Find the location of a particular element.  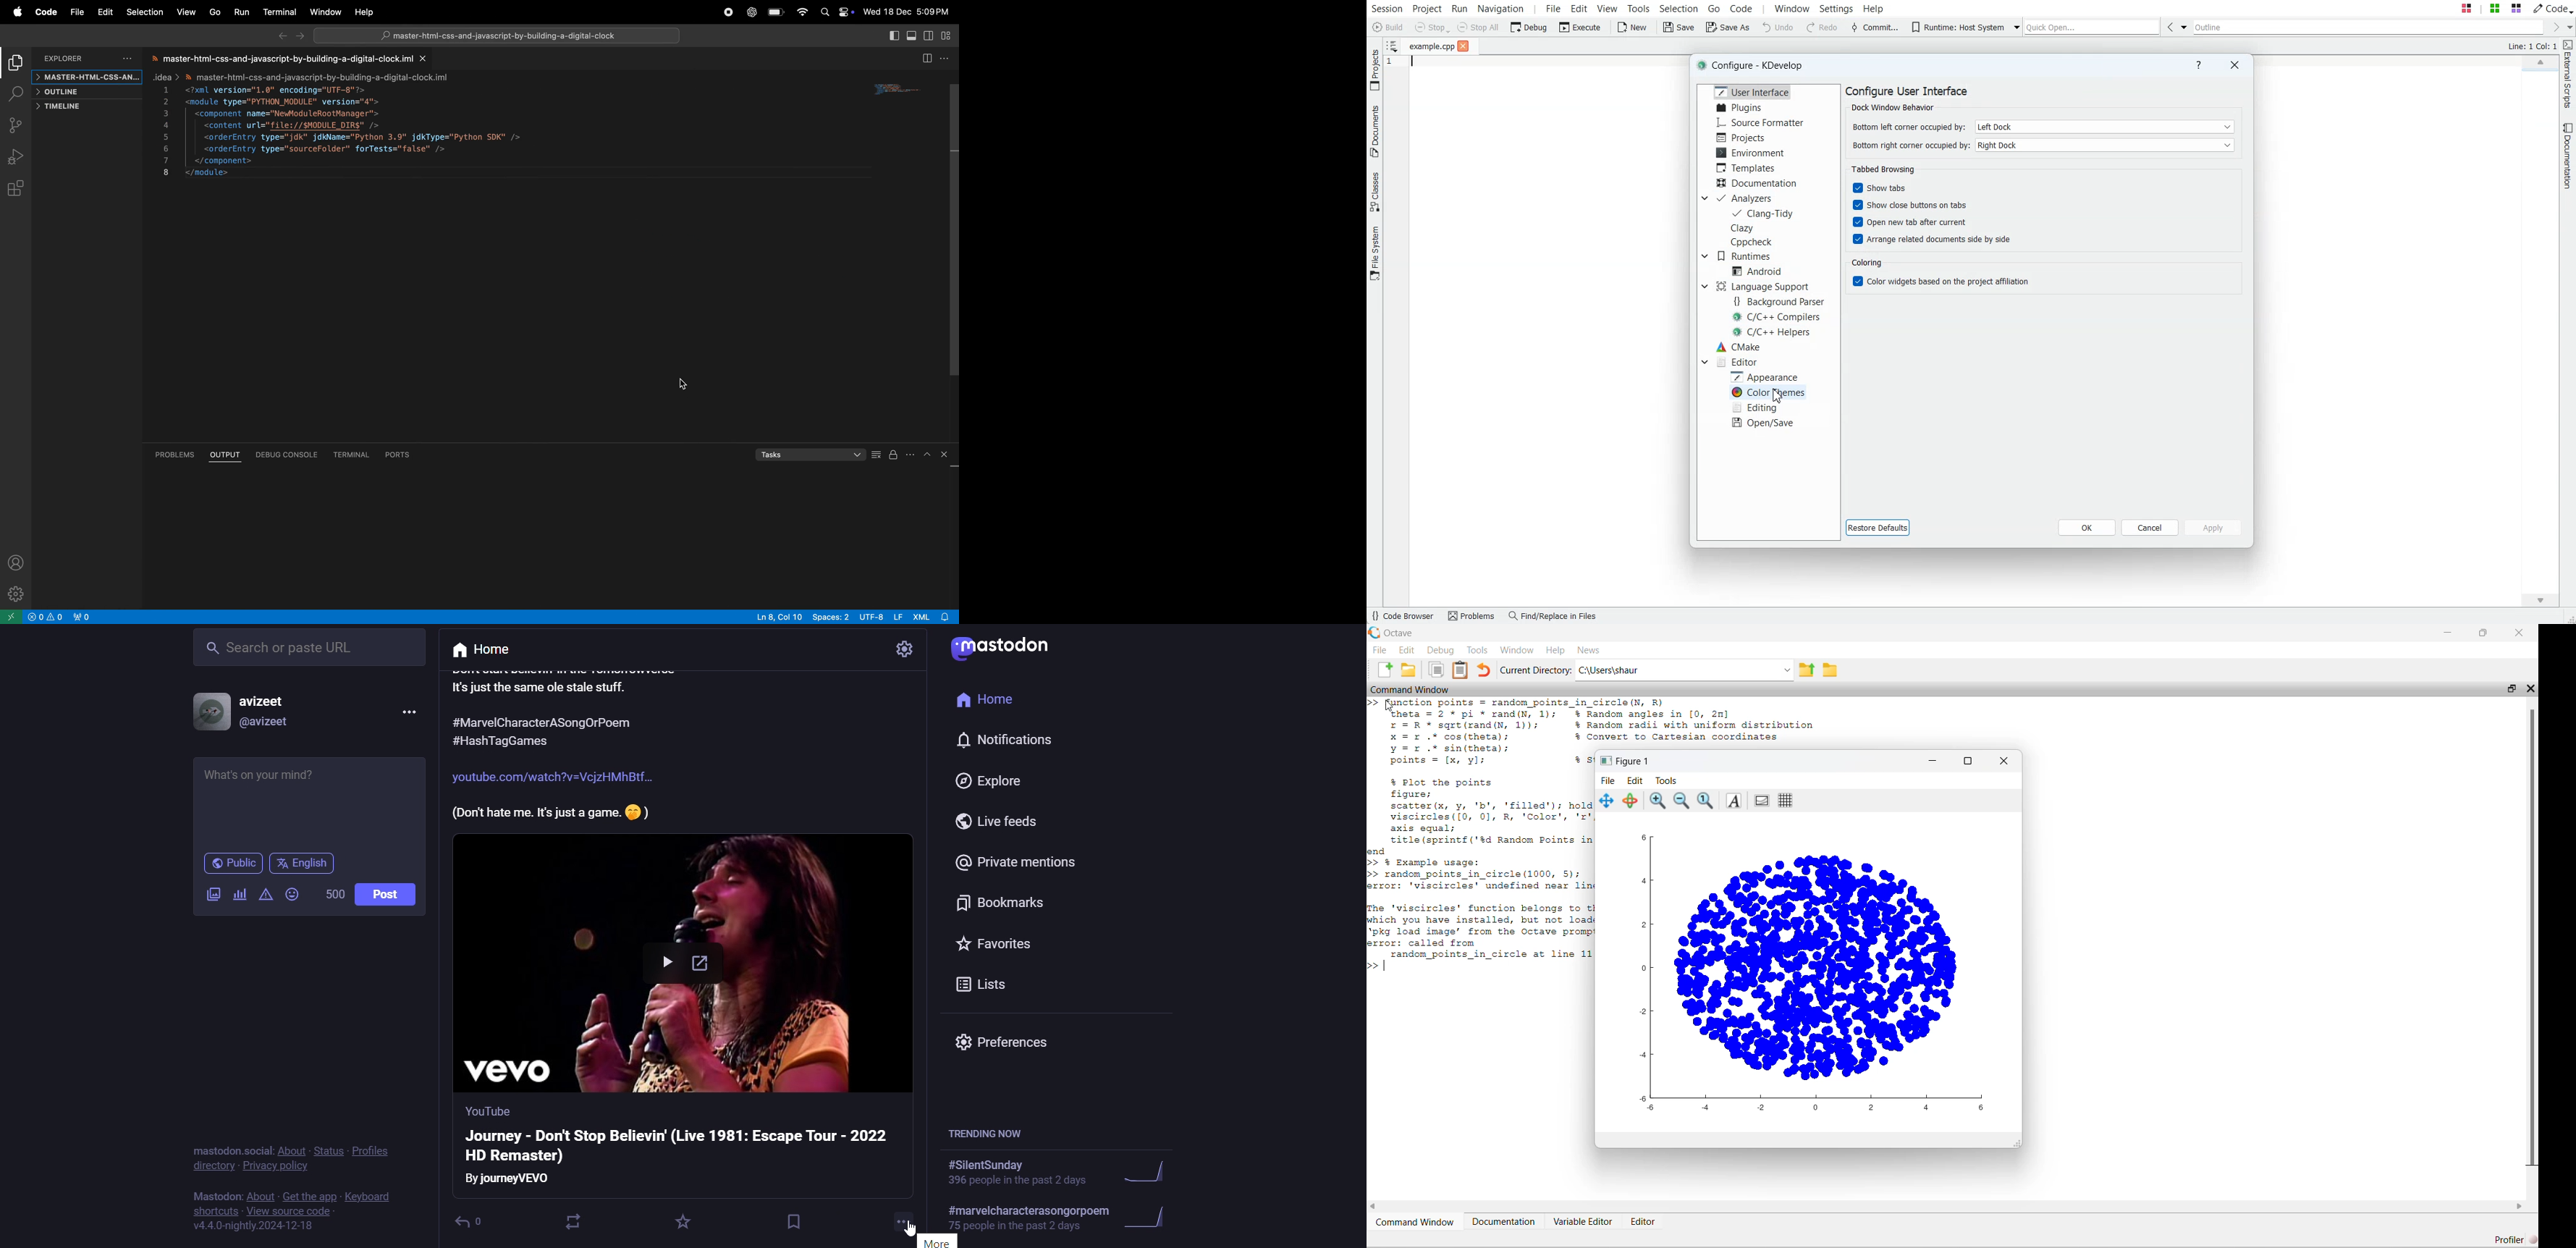

search bar is located at coordinates (495, 38).